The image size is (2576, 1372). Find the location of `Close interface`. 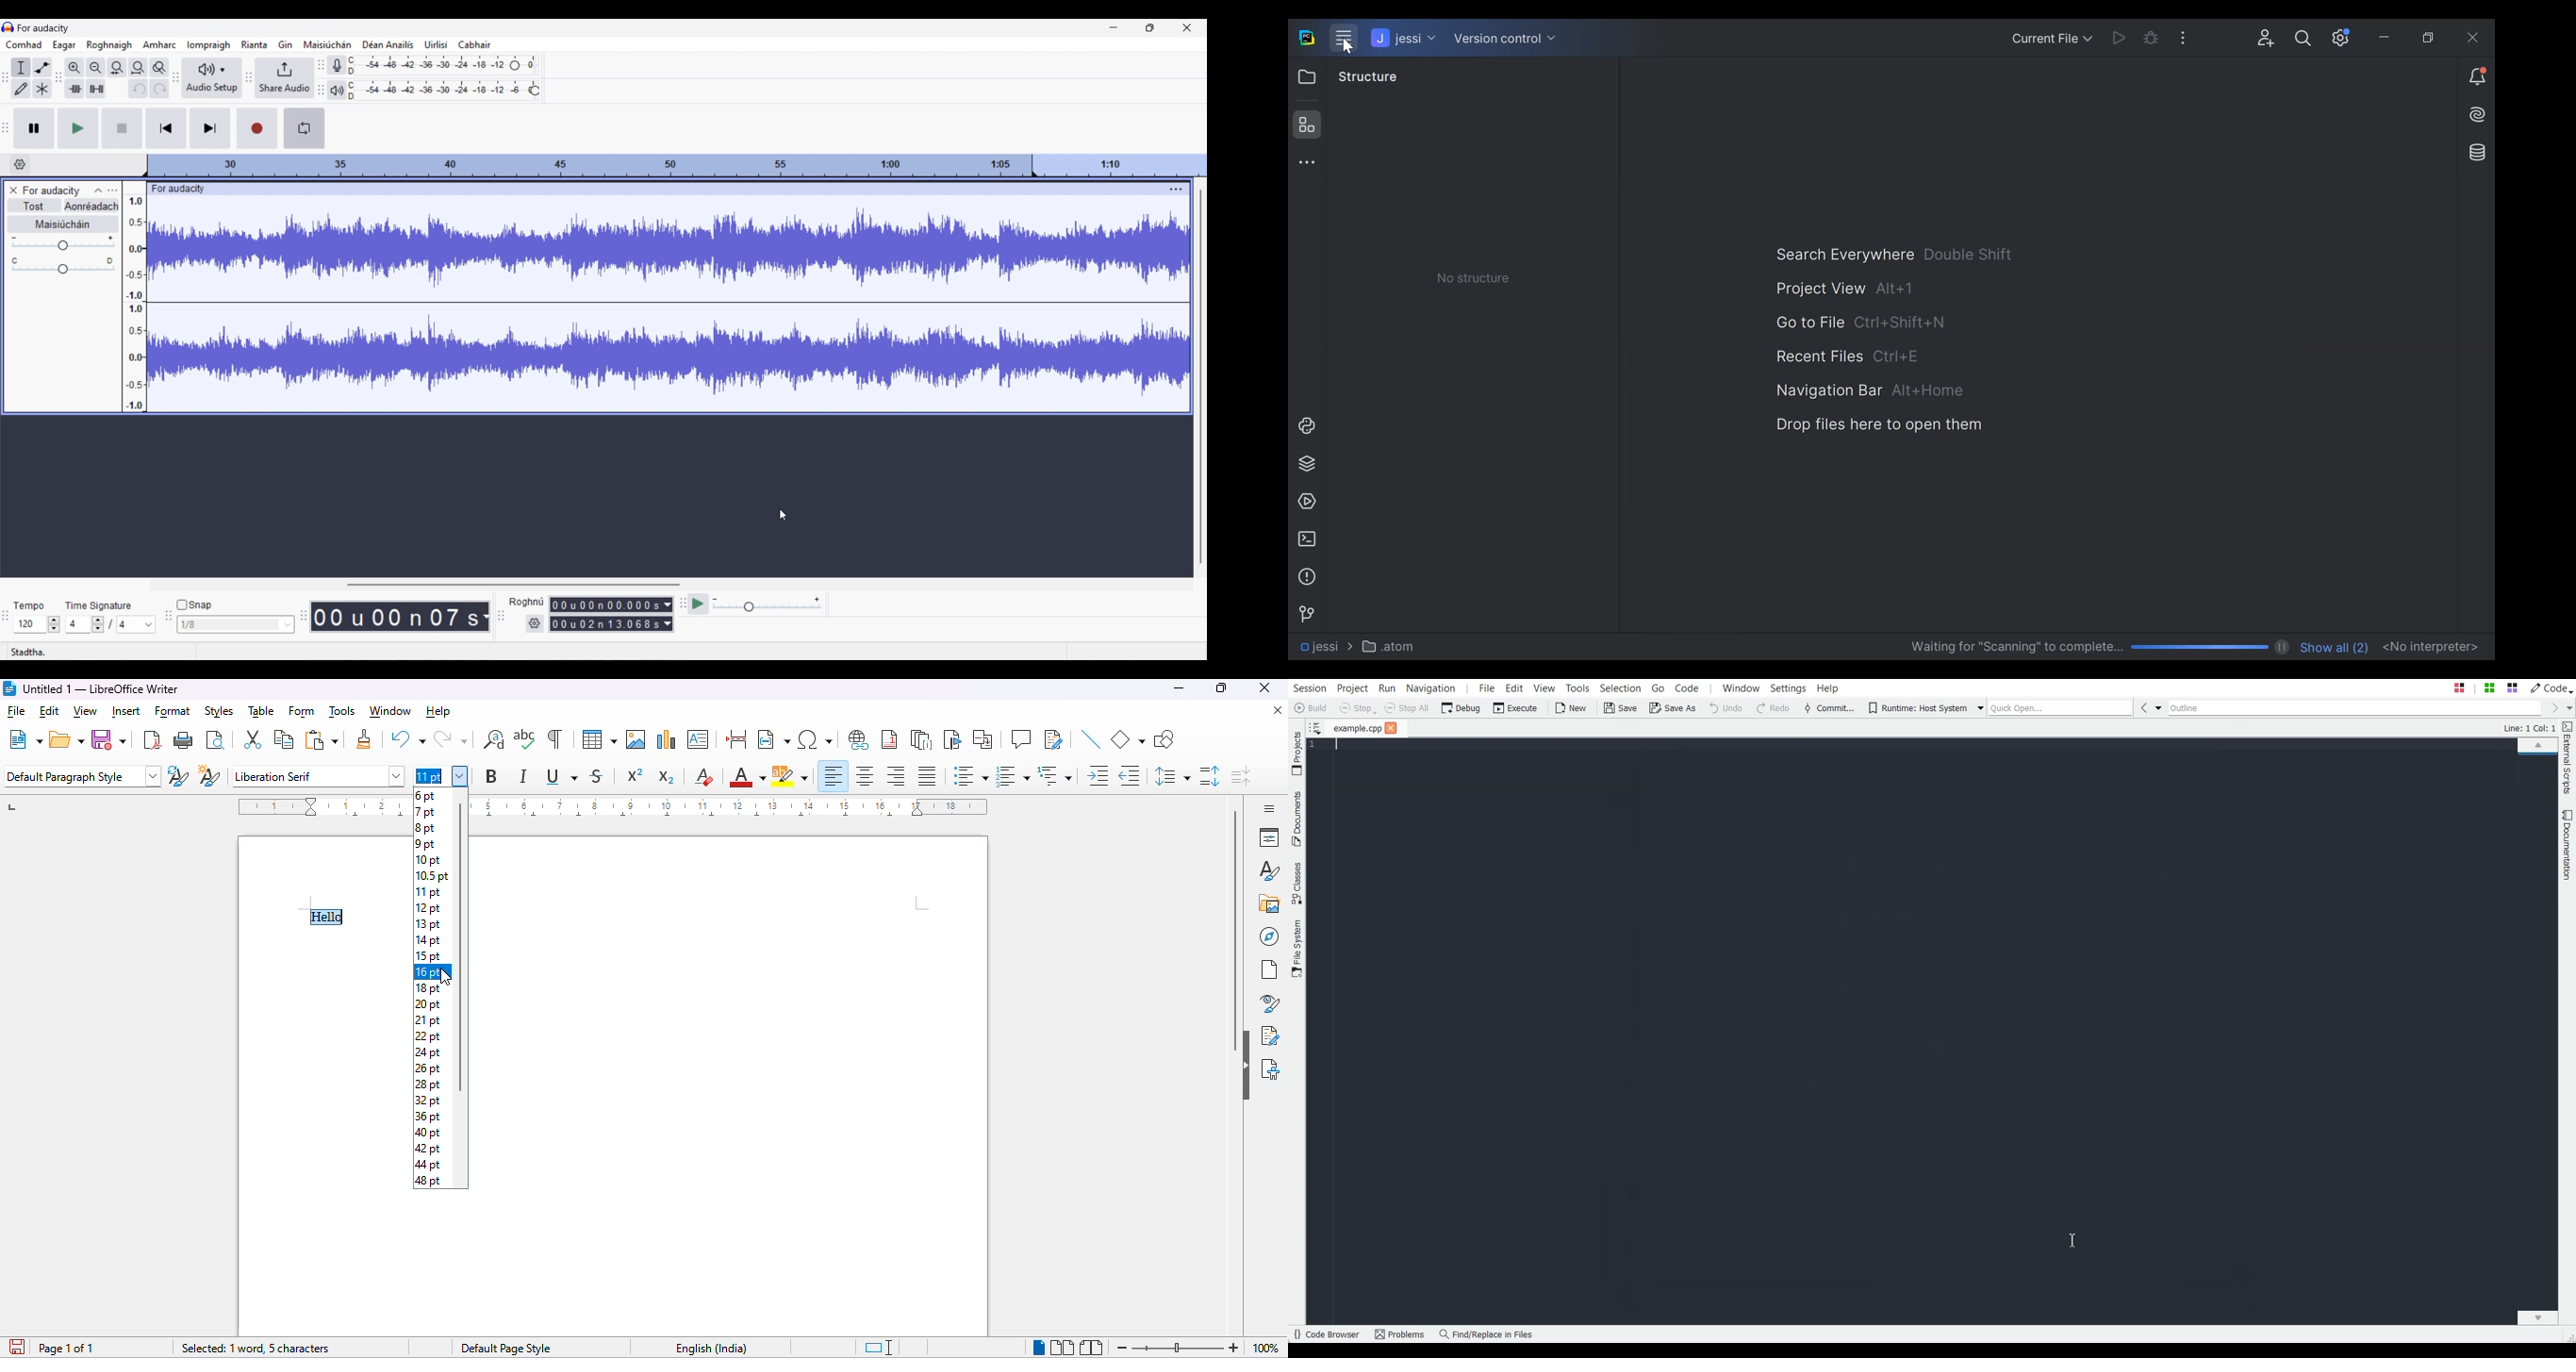

Close interface is located at coordinates (1187, 28).